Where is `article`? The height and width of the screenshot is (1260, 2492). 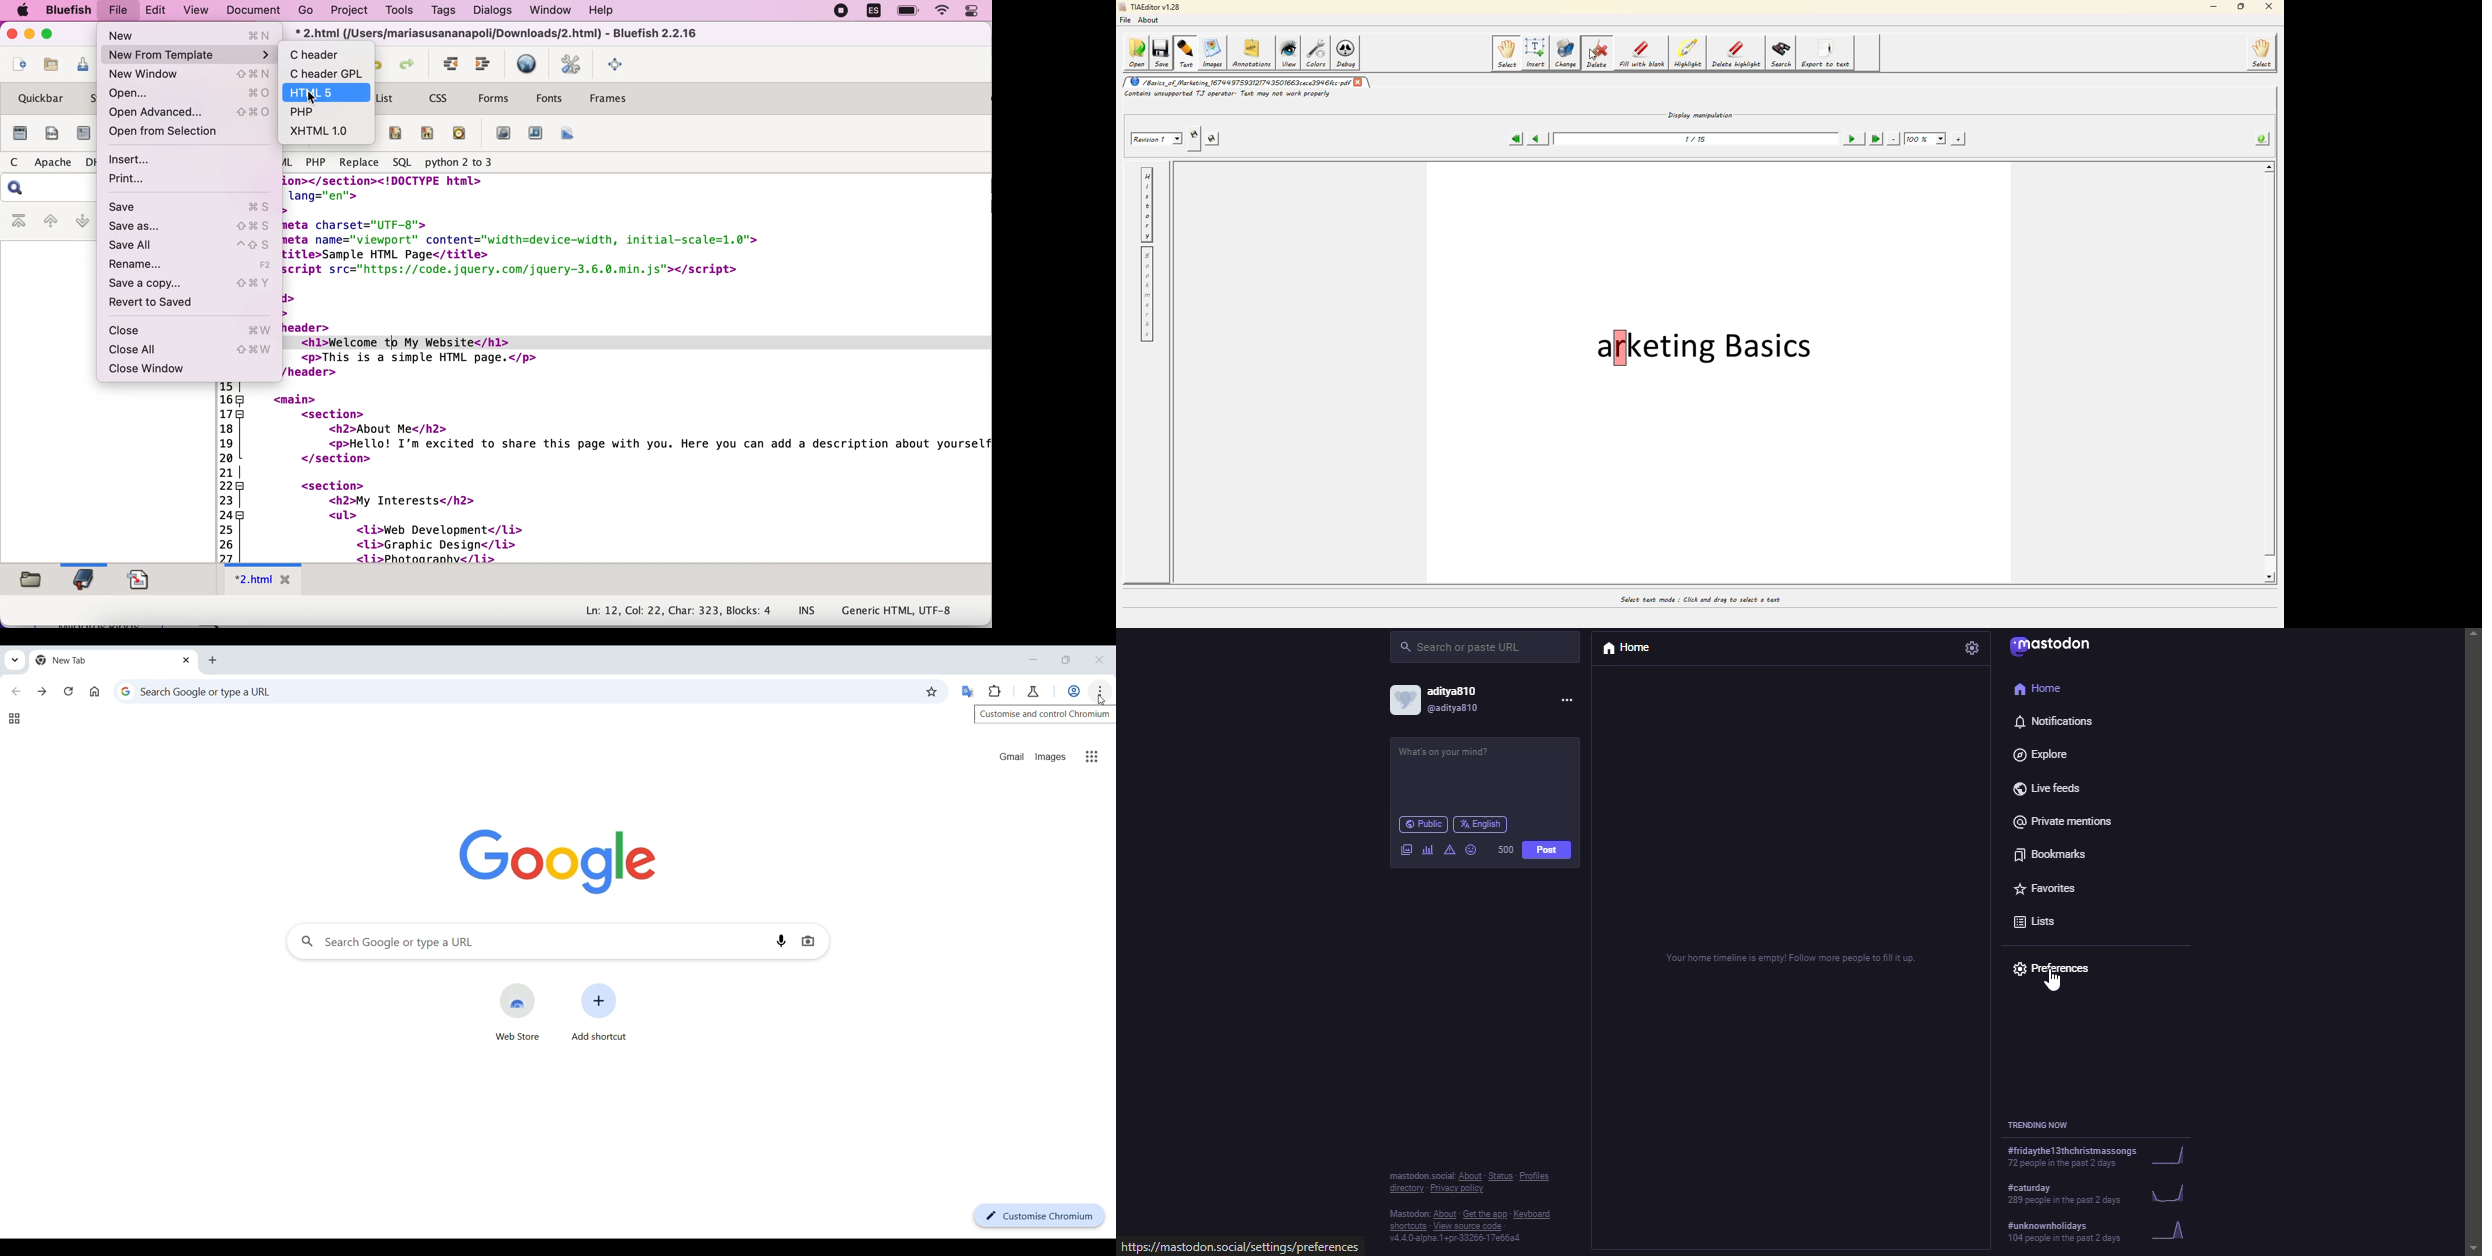
article is located at coordinates (83, 134).